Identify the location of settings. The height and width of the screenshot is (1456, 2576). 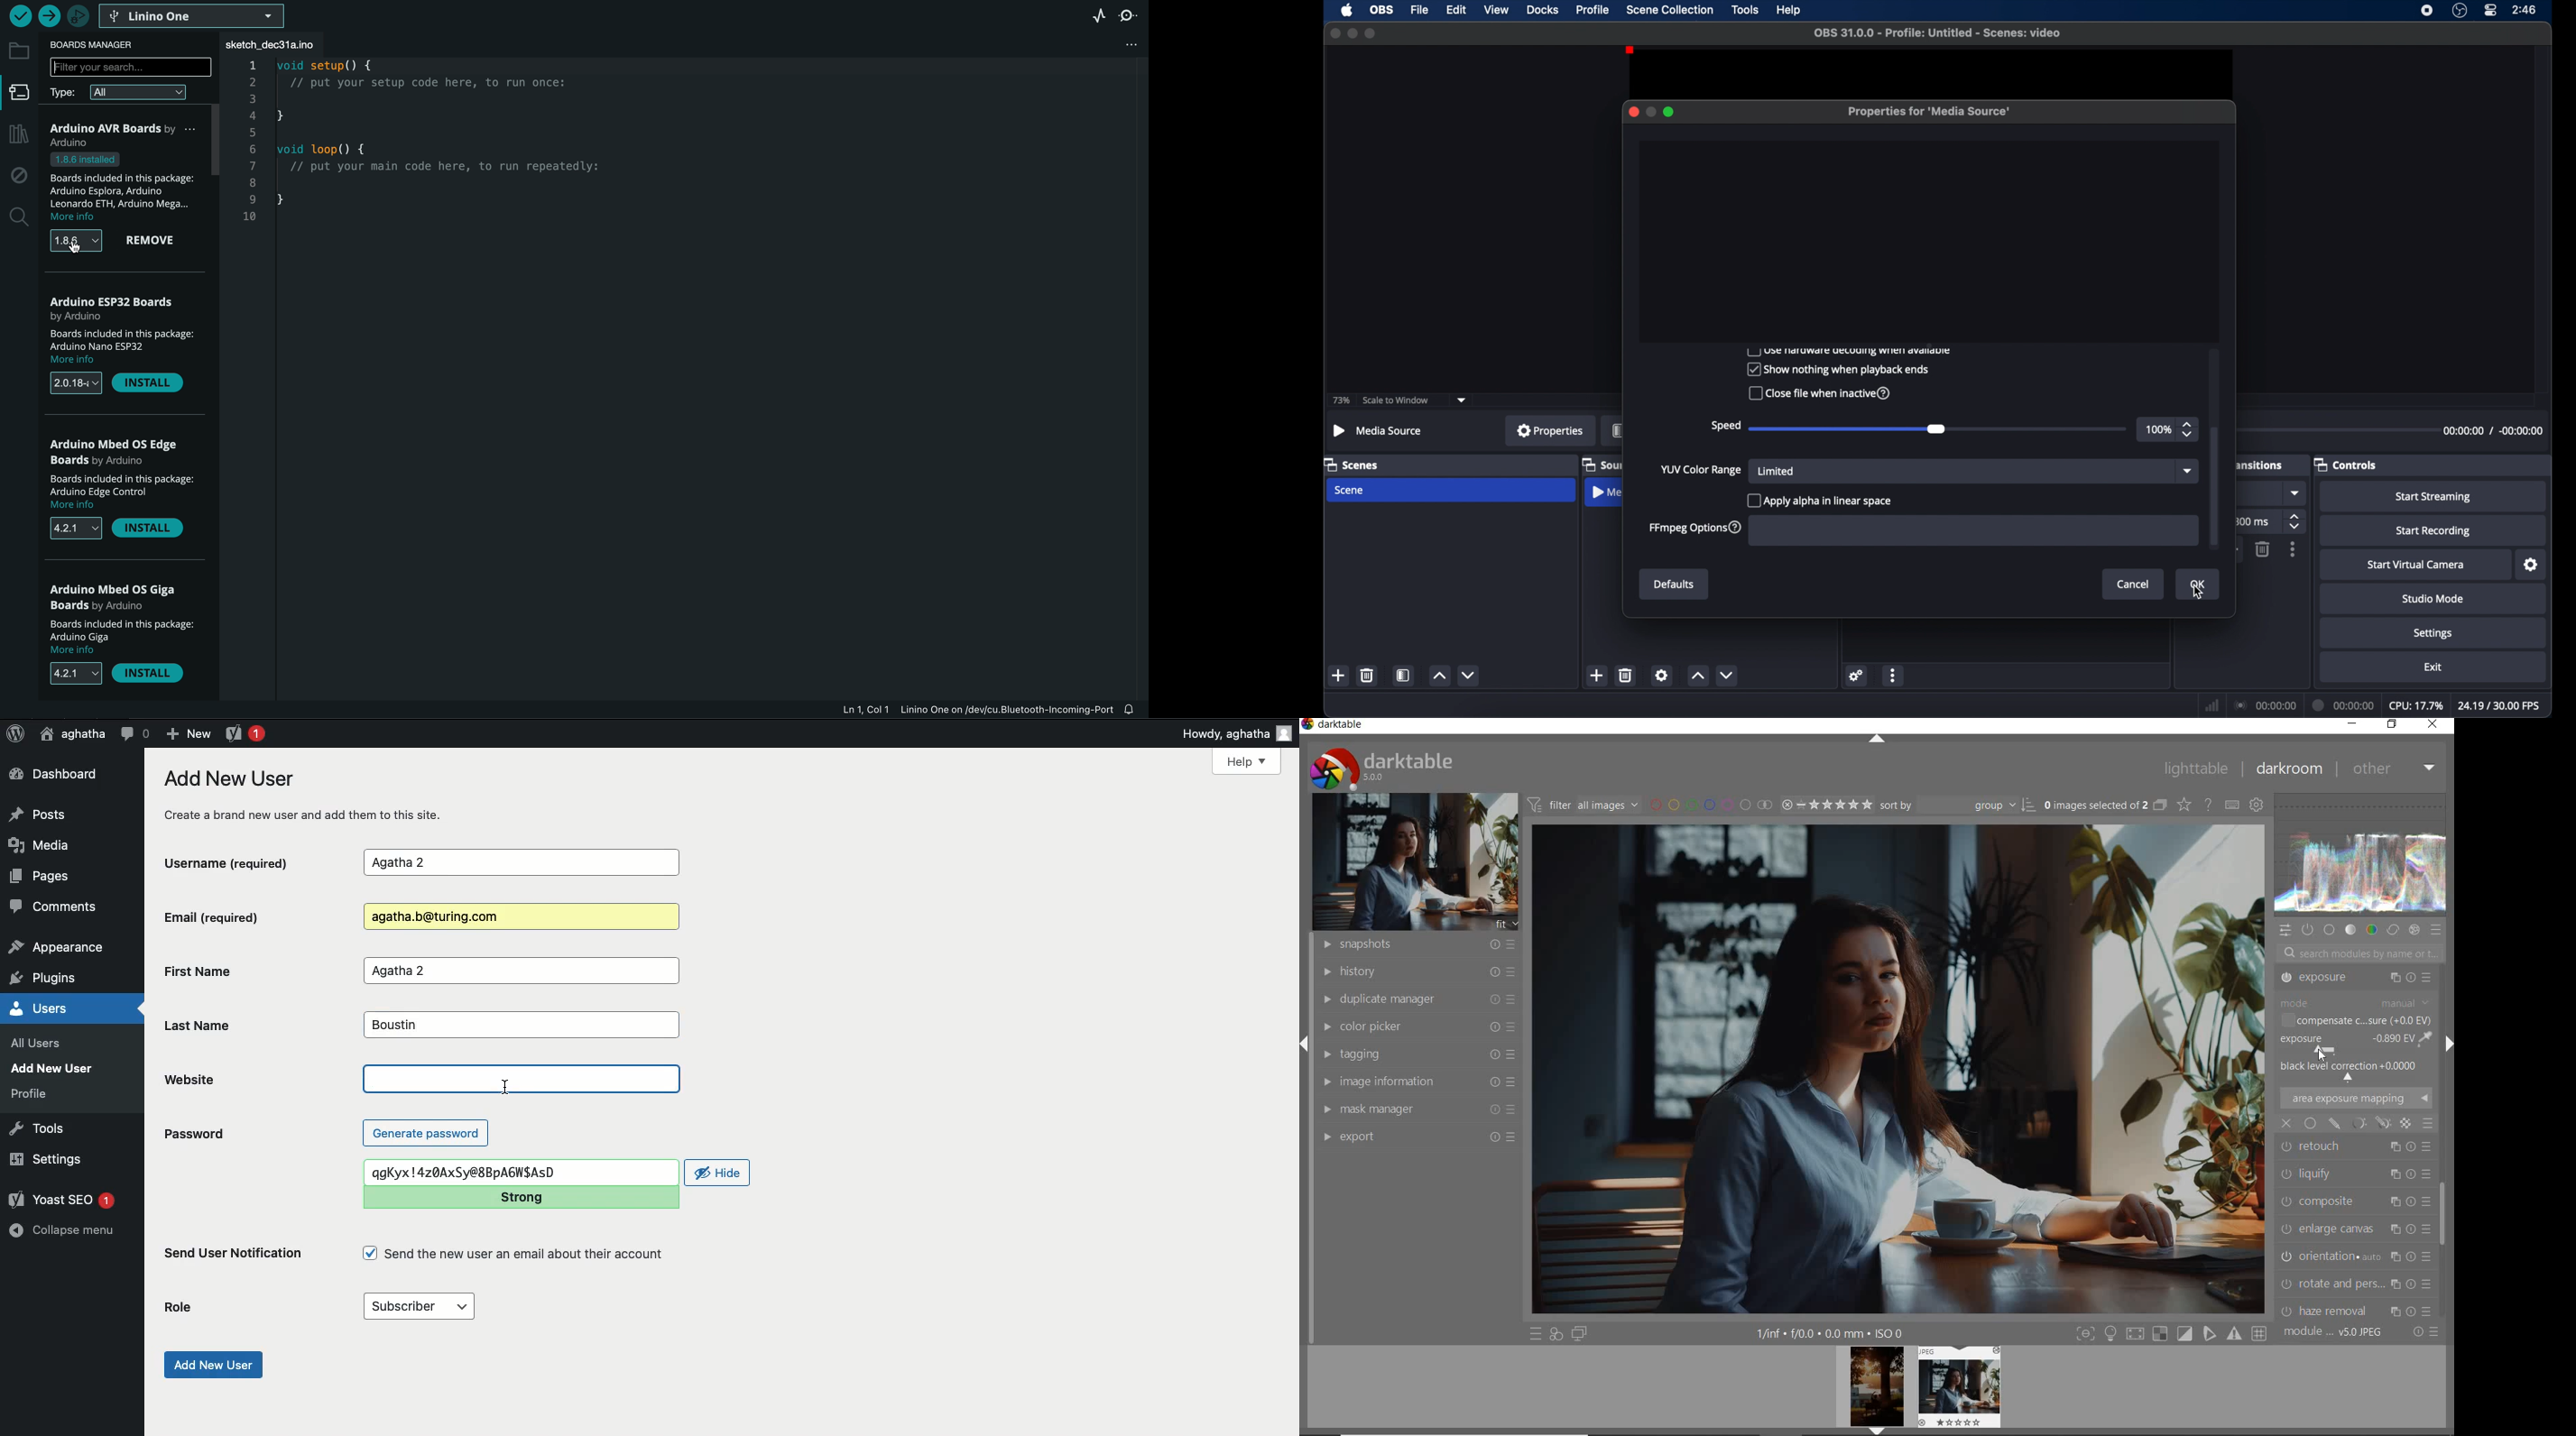
(2433, 633).